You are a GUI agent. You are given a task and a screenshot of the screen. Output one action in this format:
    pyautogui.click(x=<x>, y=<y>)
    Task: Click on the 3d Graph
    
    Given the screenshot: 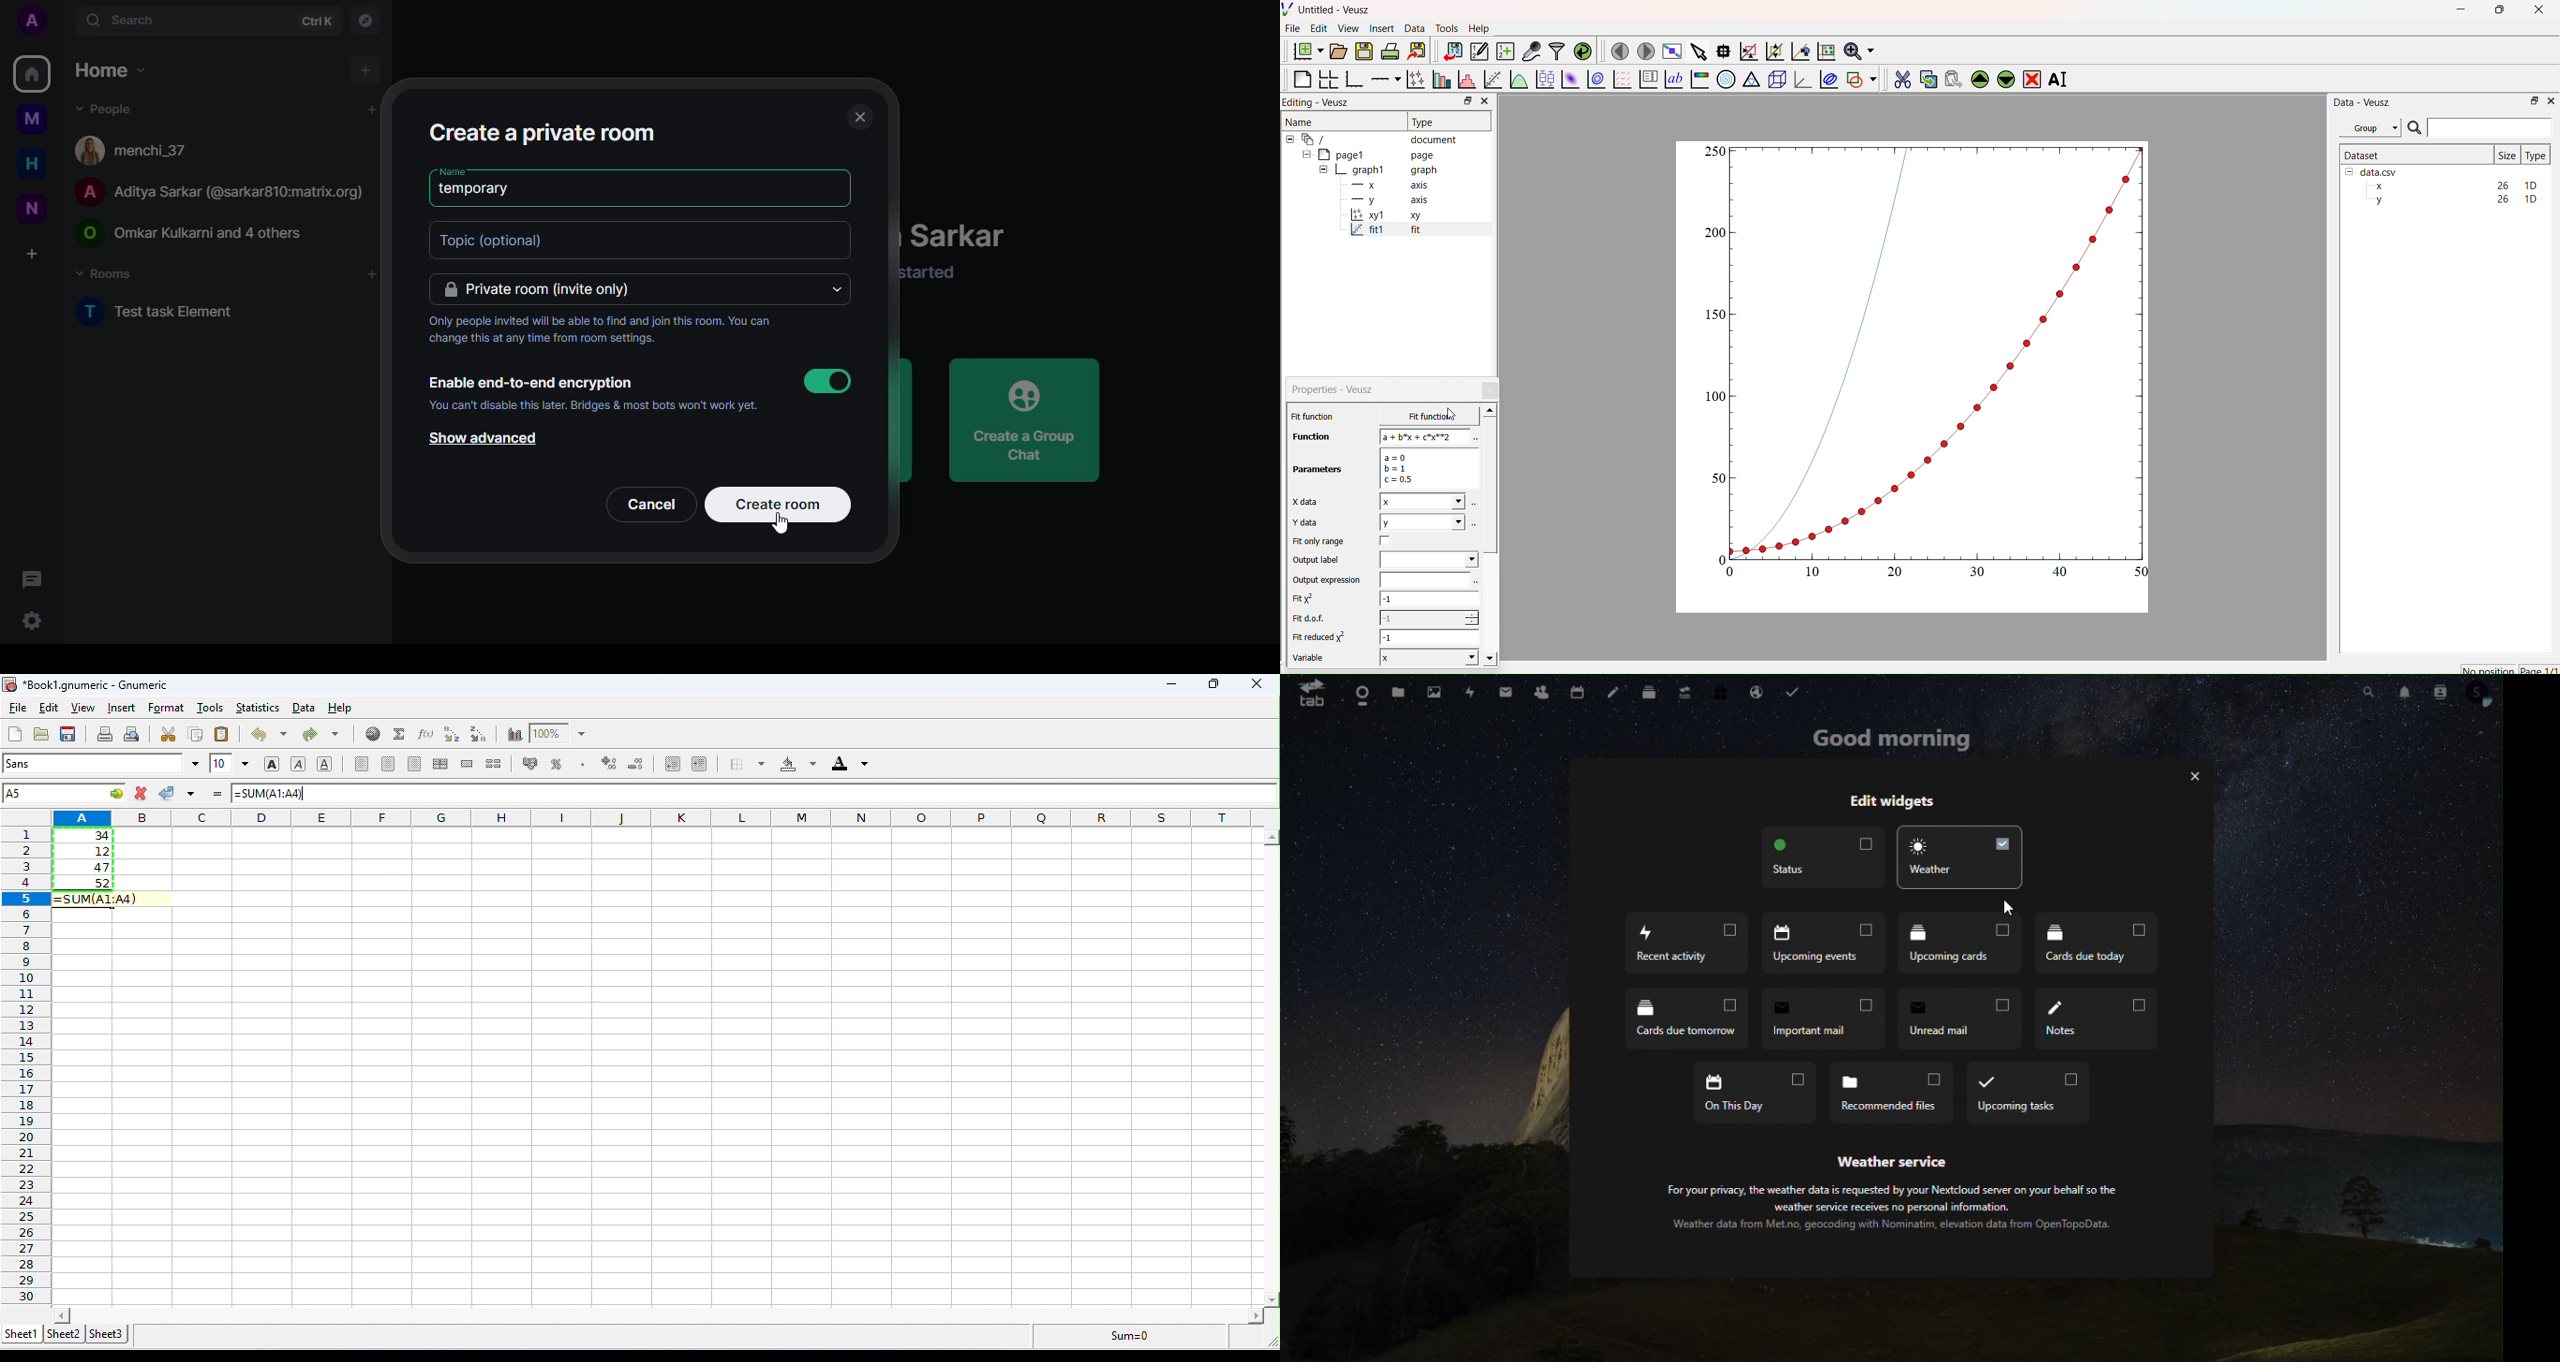 What is the action you would take?
    pyautogui.click(x=1800, y=79)
    